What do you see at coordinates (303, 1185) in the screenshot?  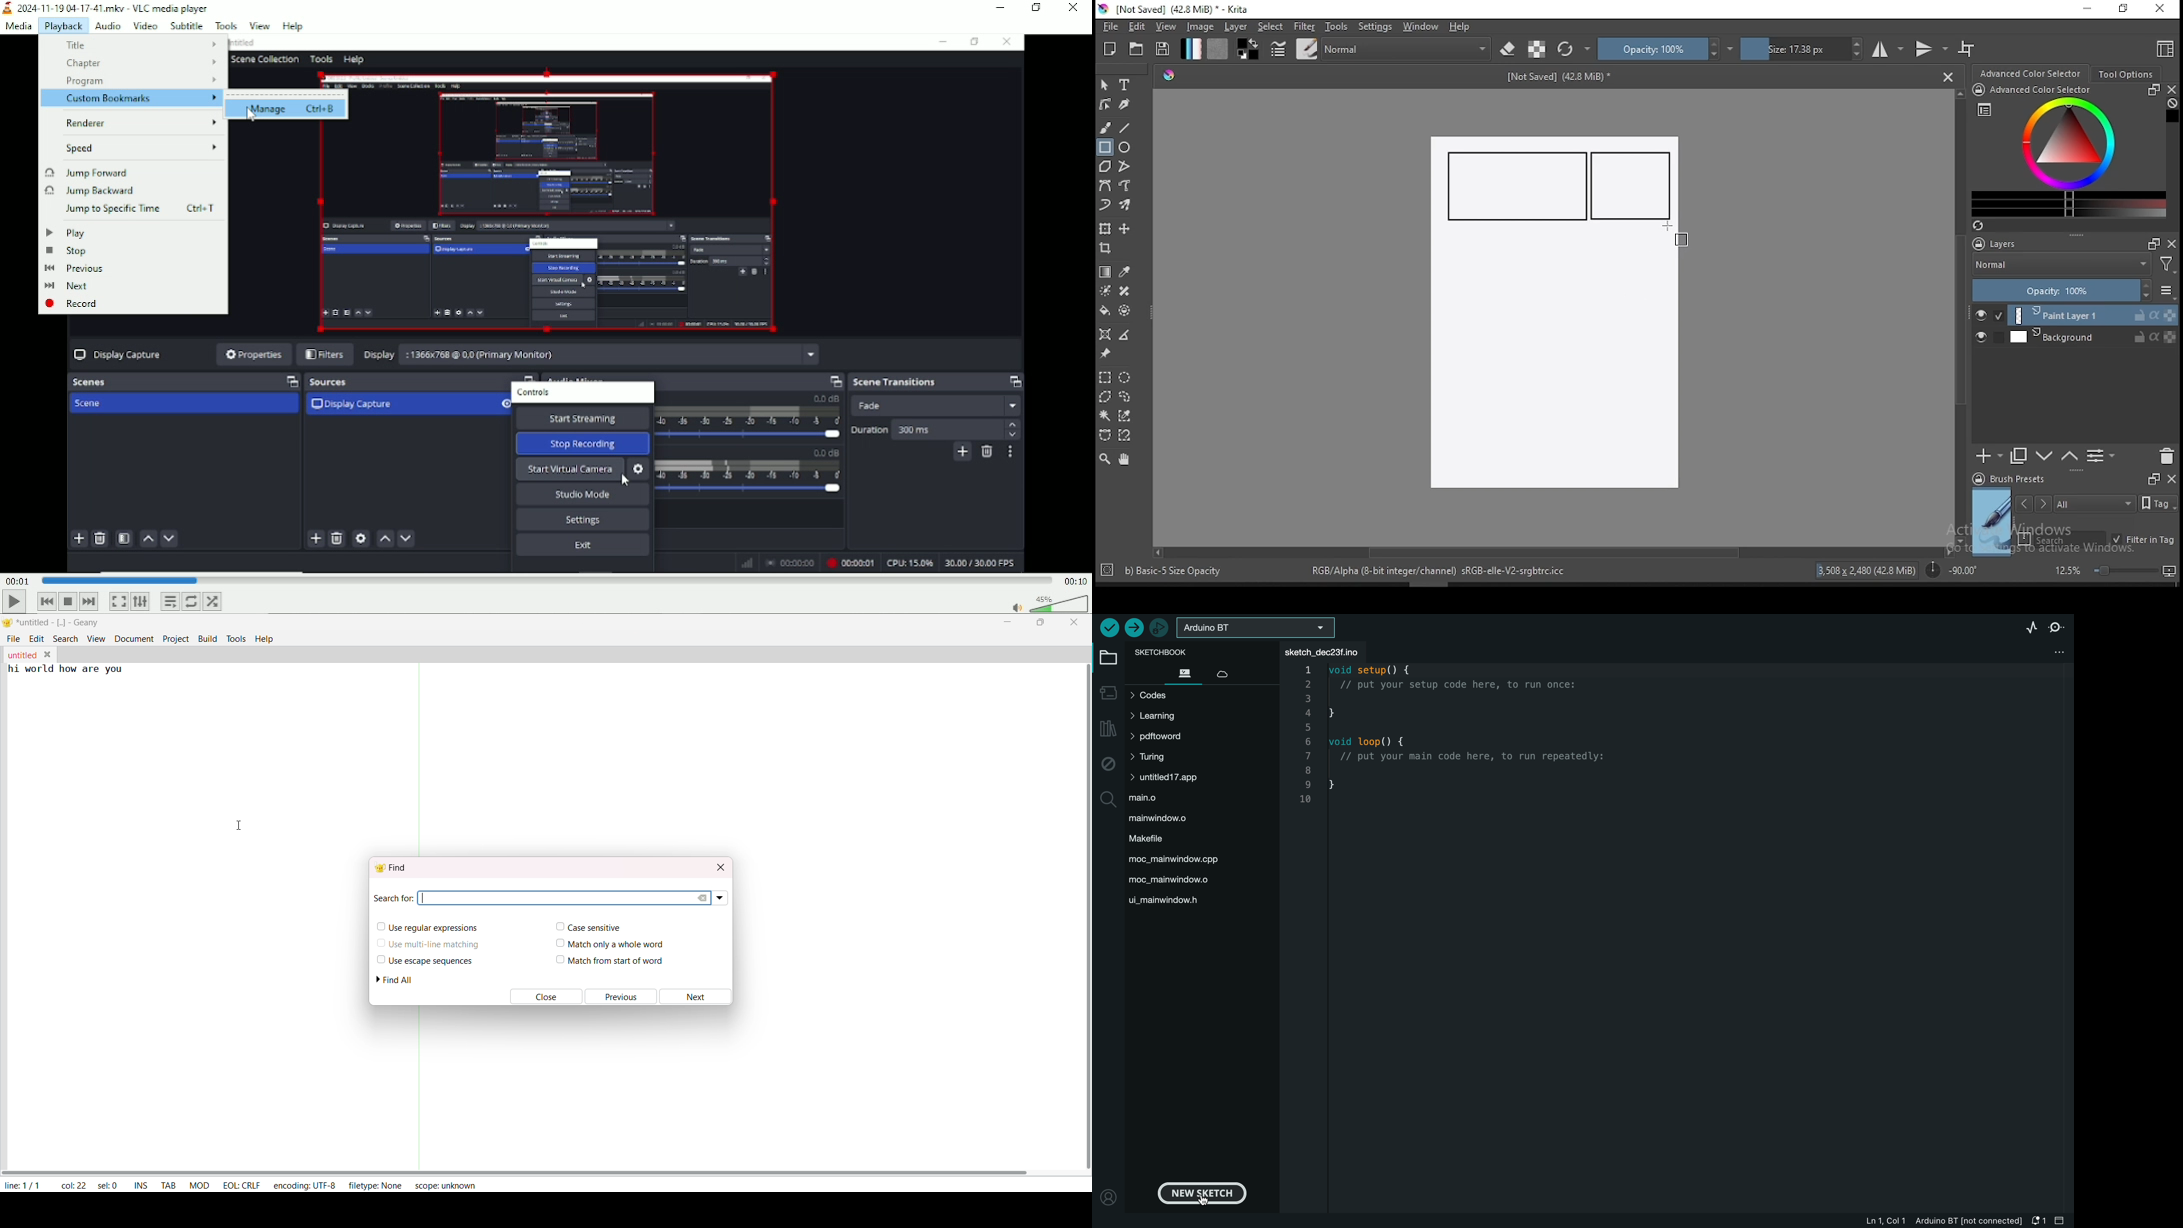 I see `encoding: utf-8` at bounding box center [303, 1185].